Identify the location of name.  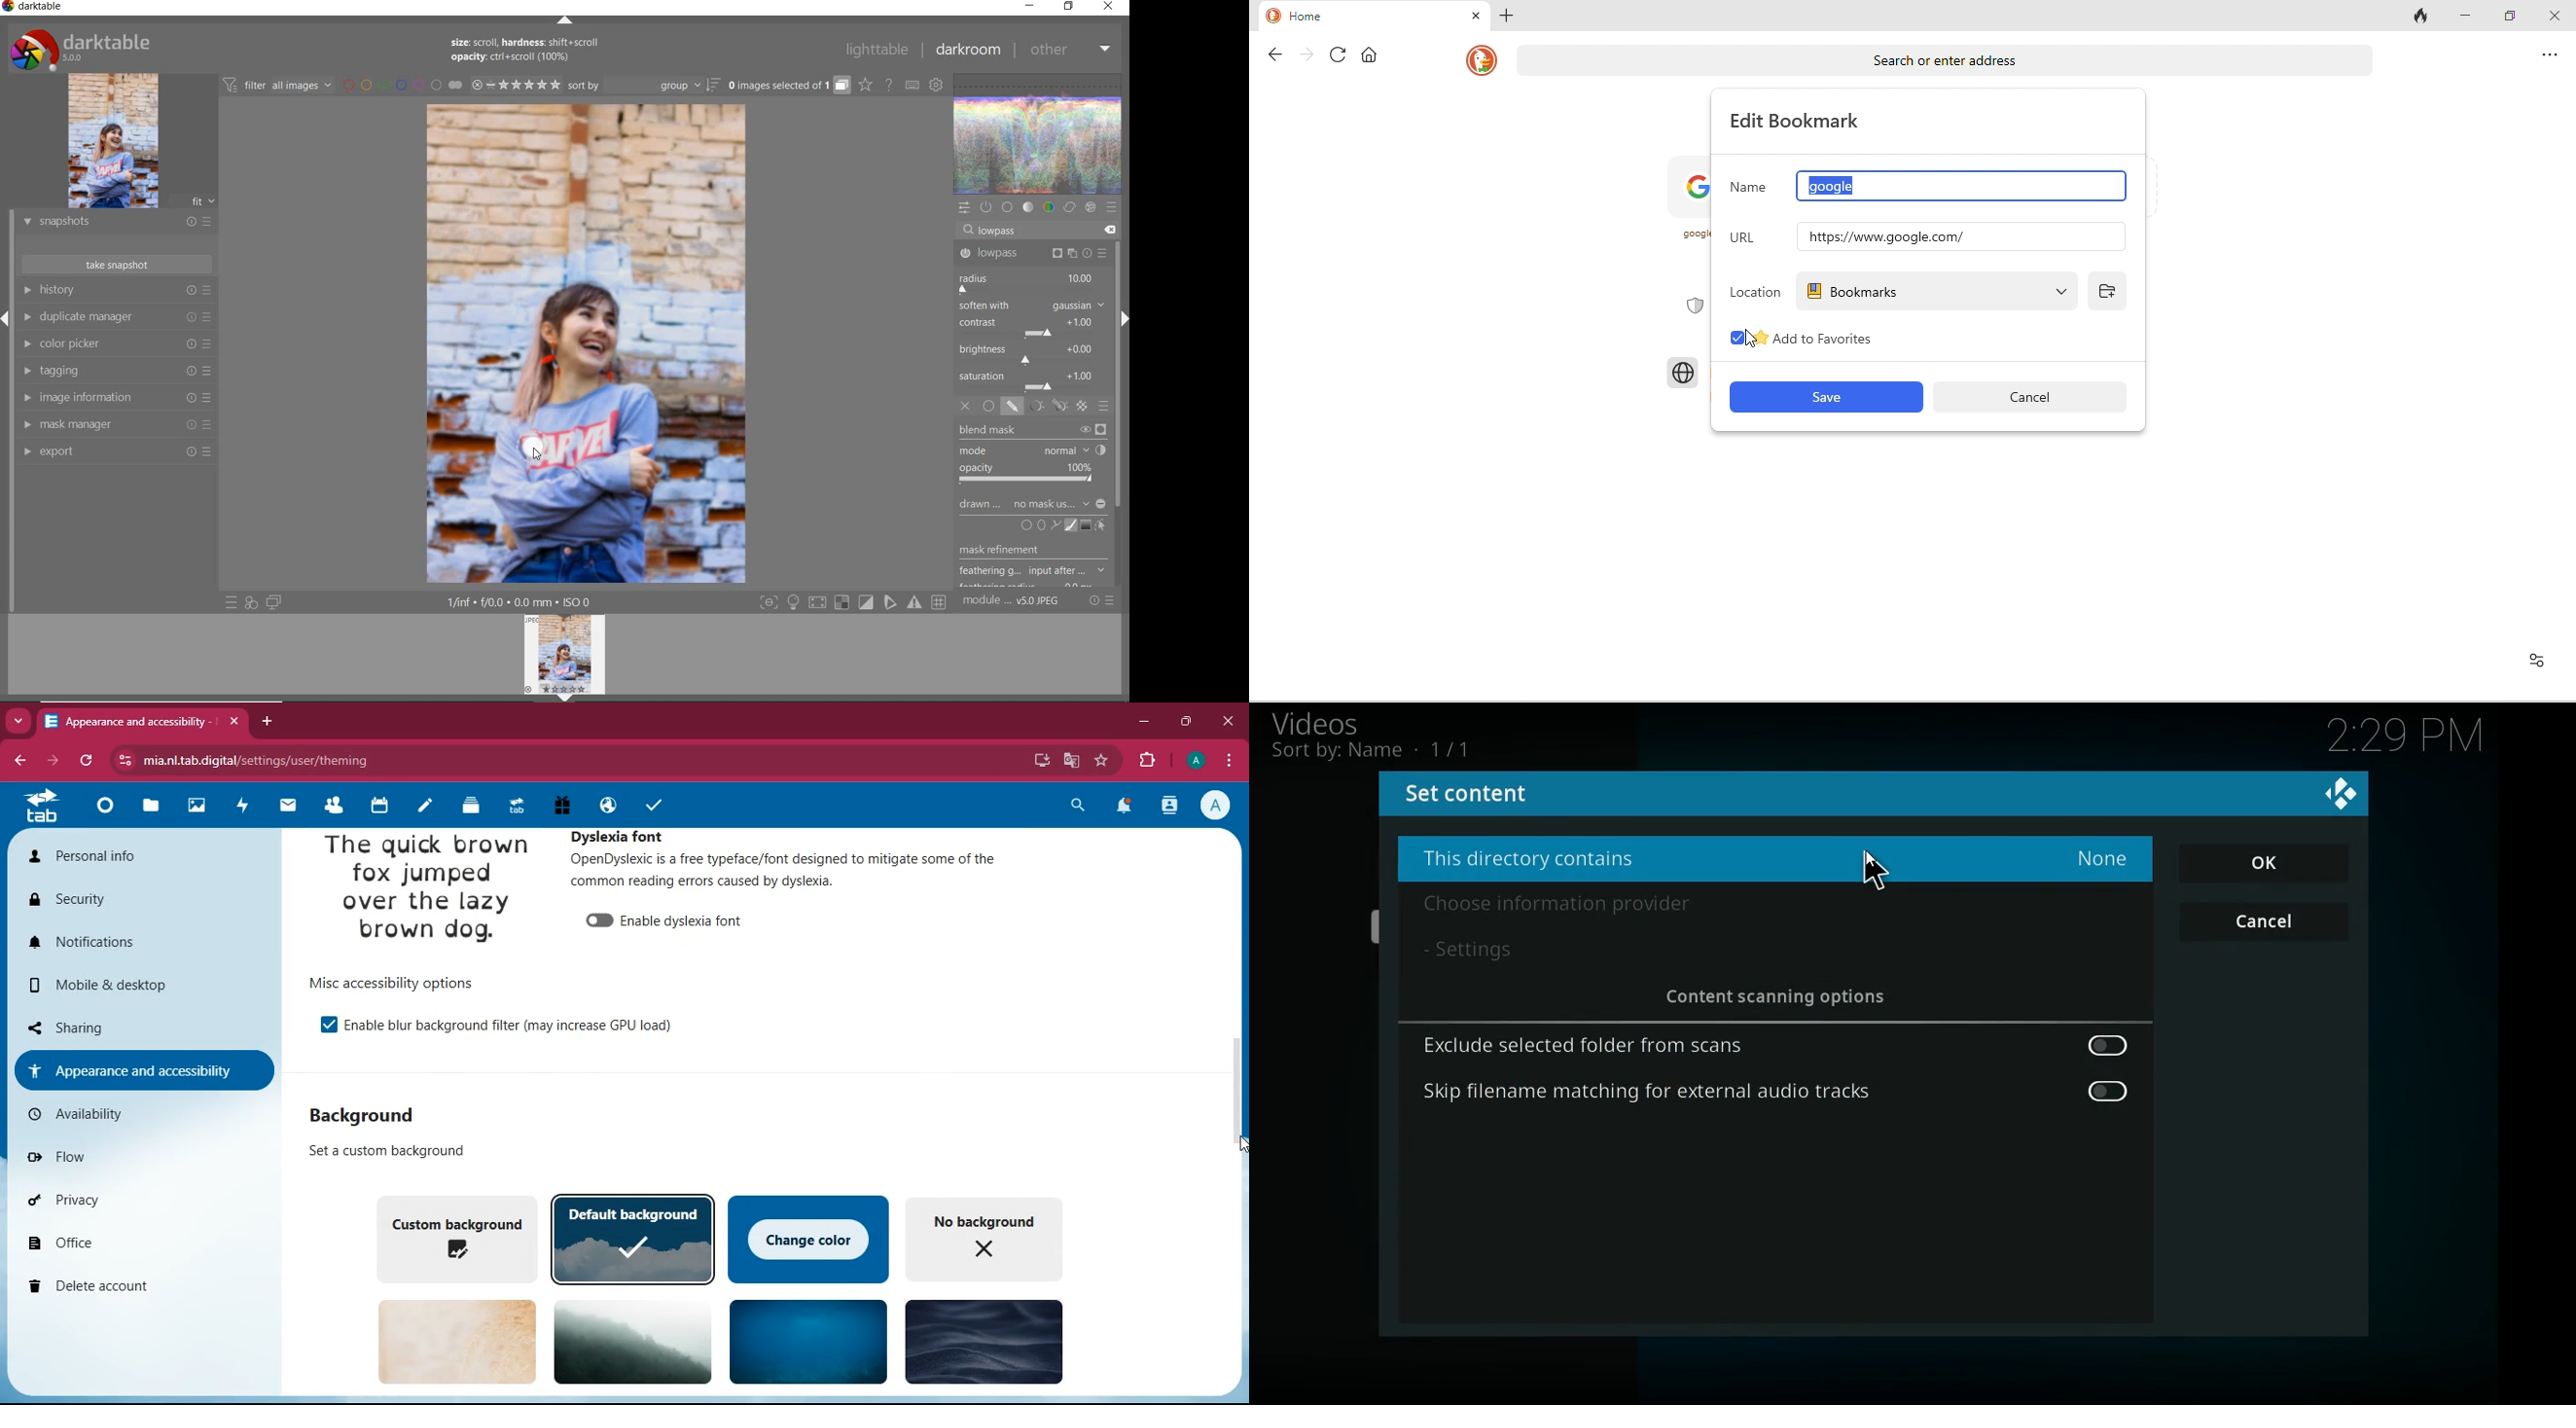
(1750, 185).